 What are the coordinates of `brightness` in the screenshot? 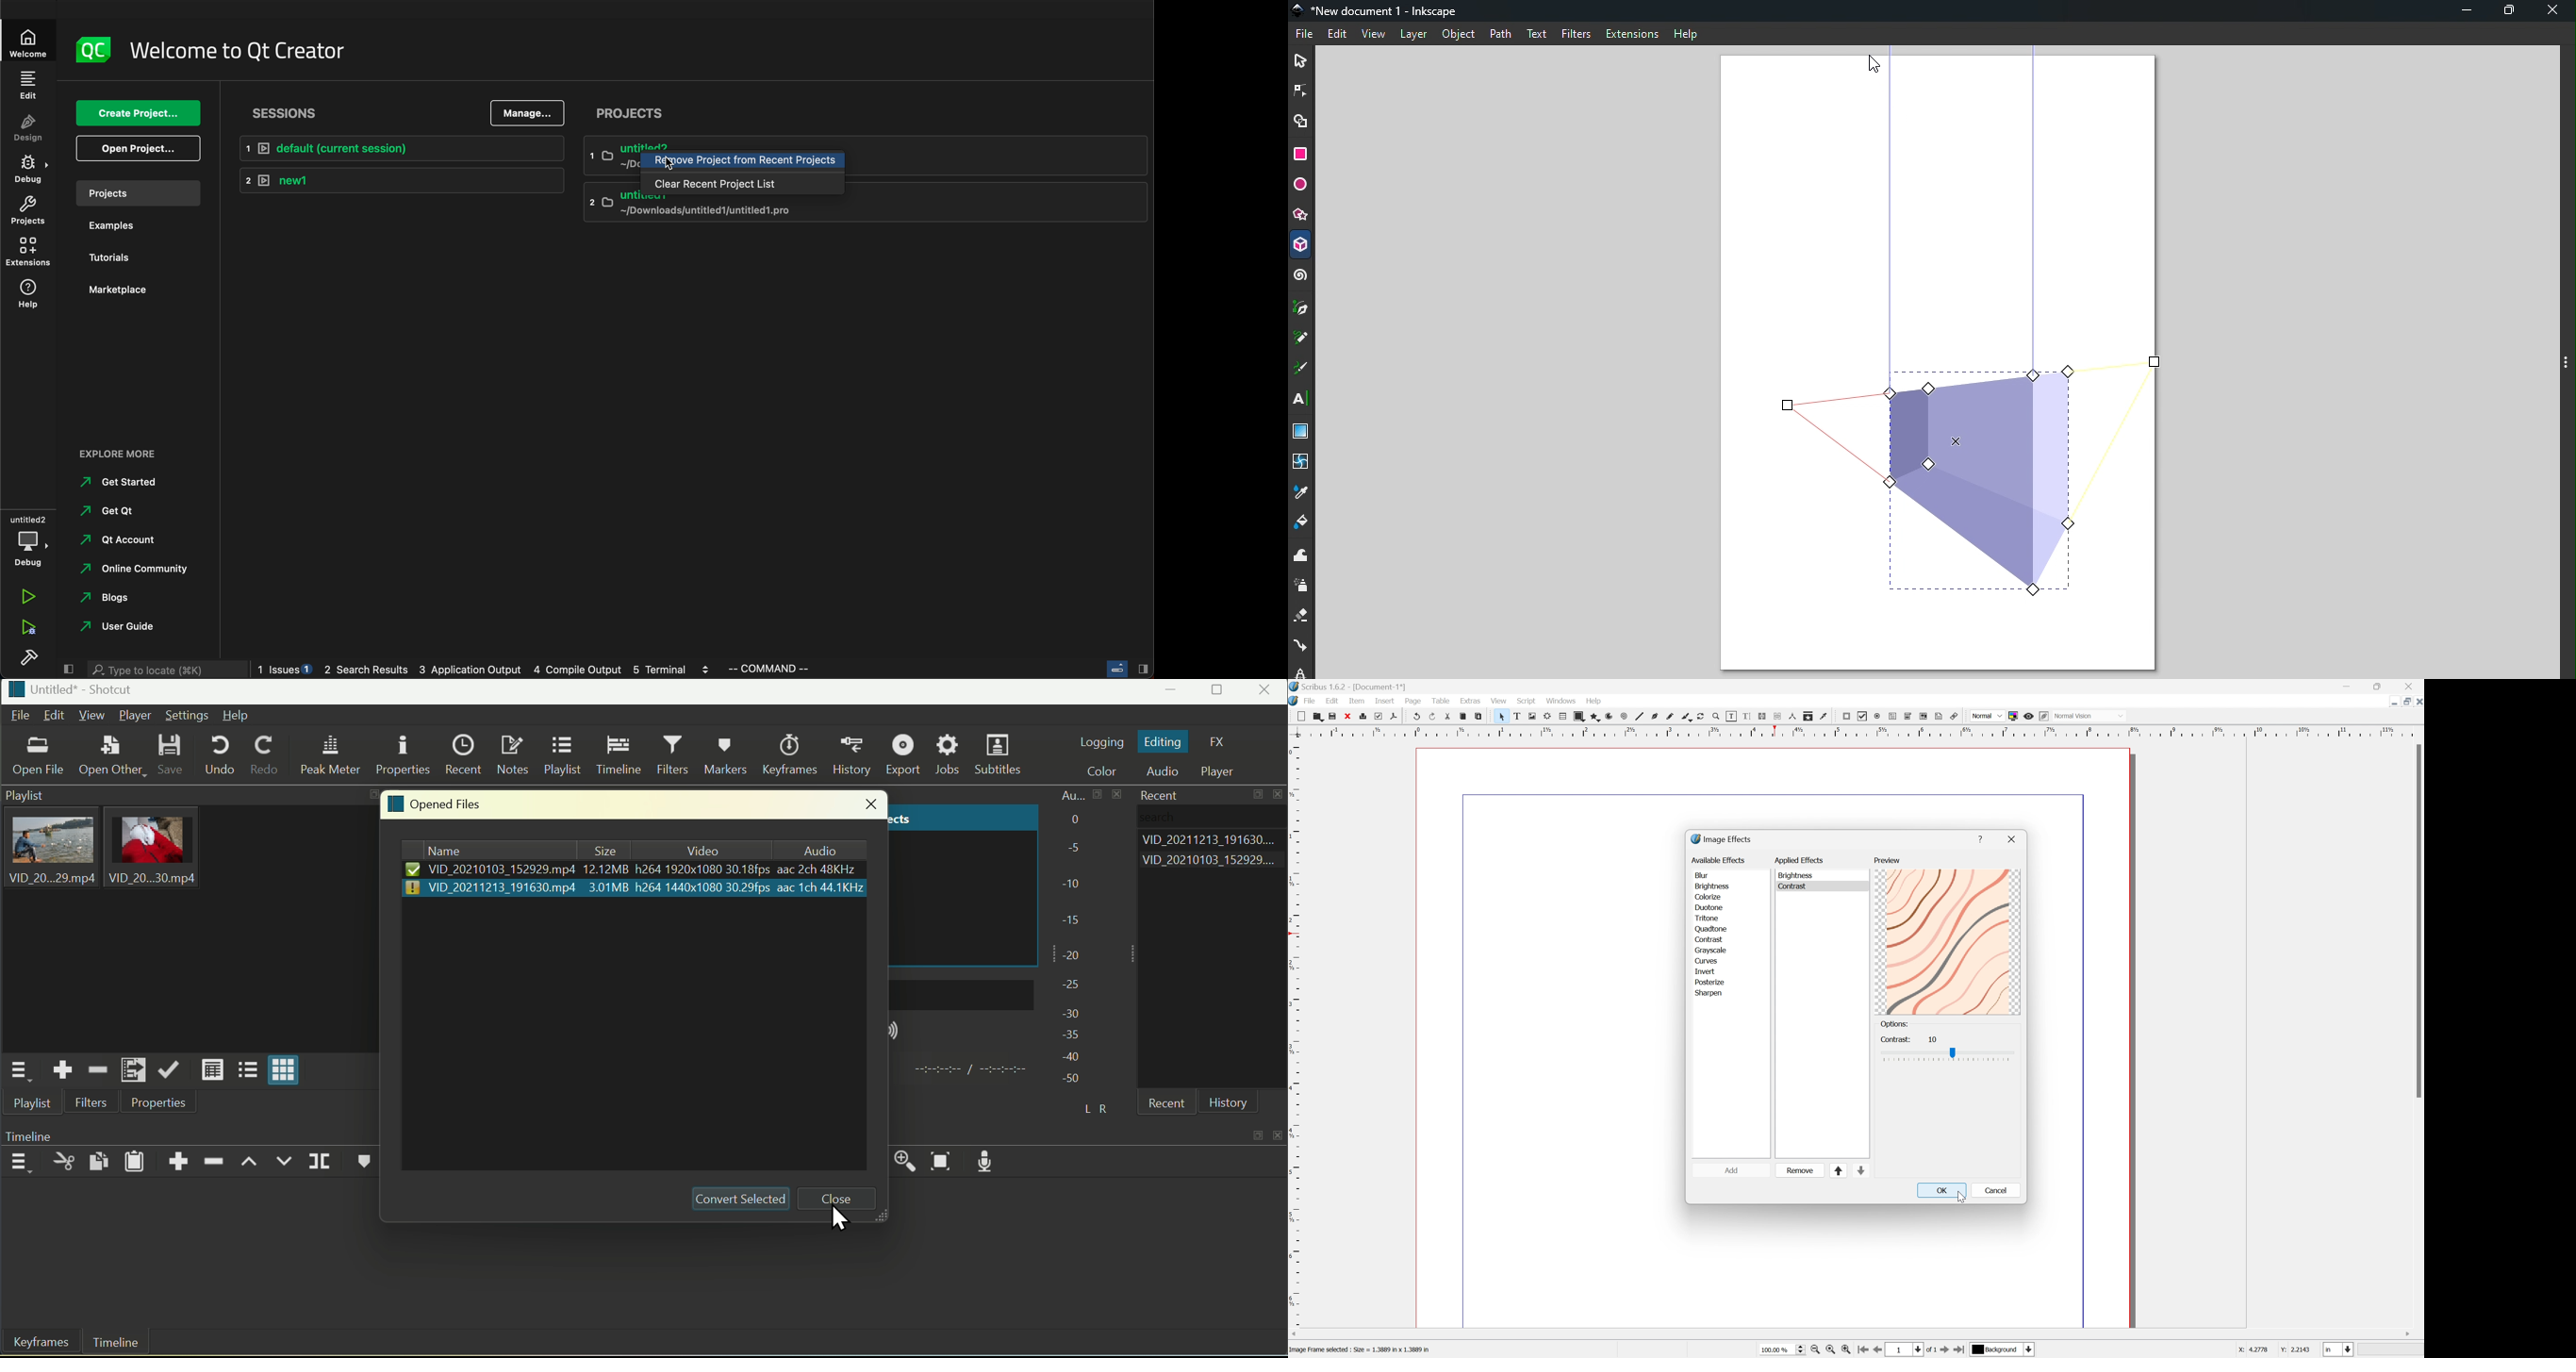 It's located at (1798, 875).